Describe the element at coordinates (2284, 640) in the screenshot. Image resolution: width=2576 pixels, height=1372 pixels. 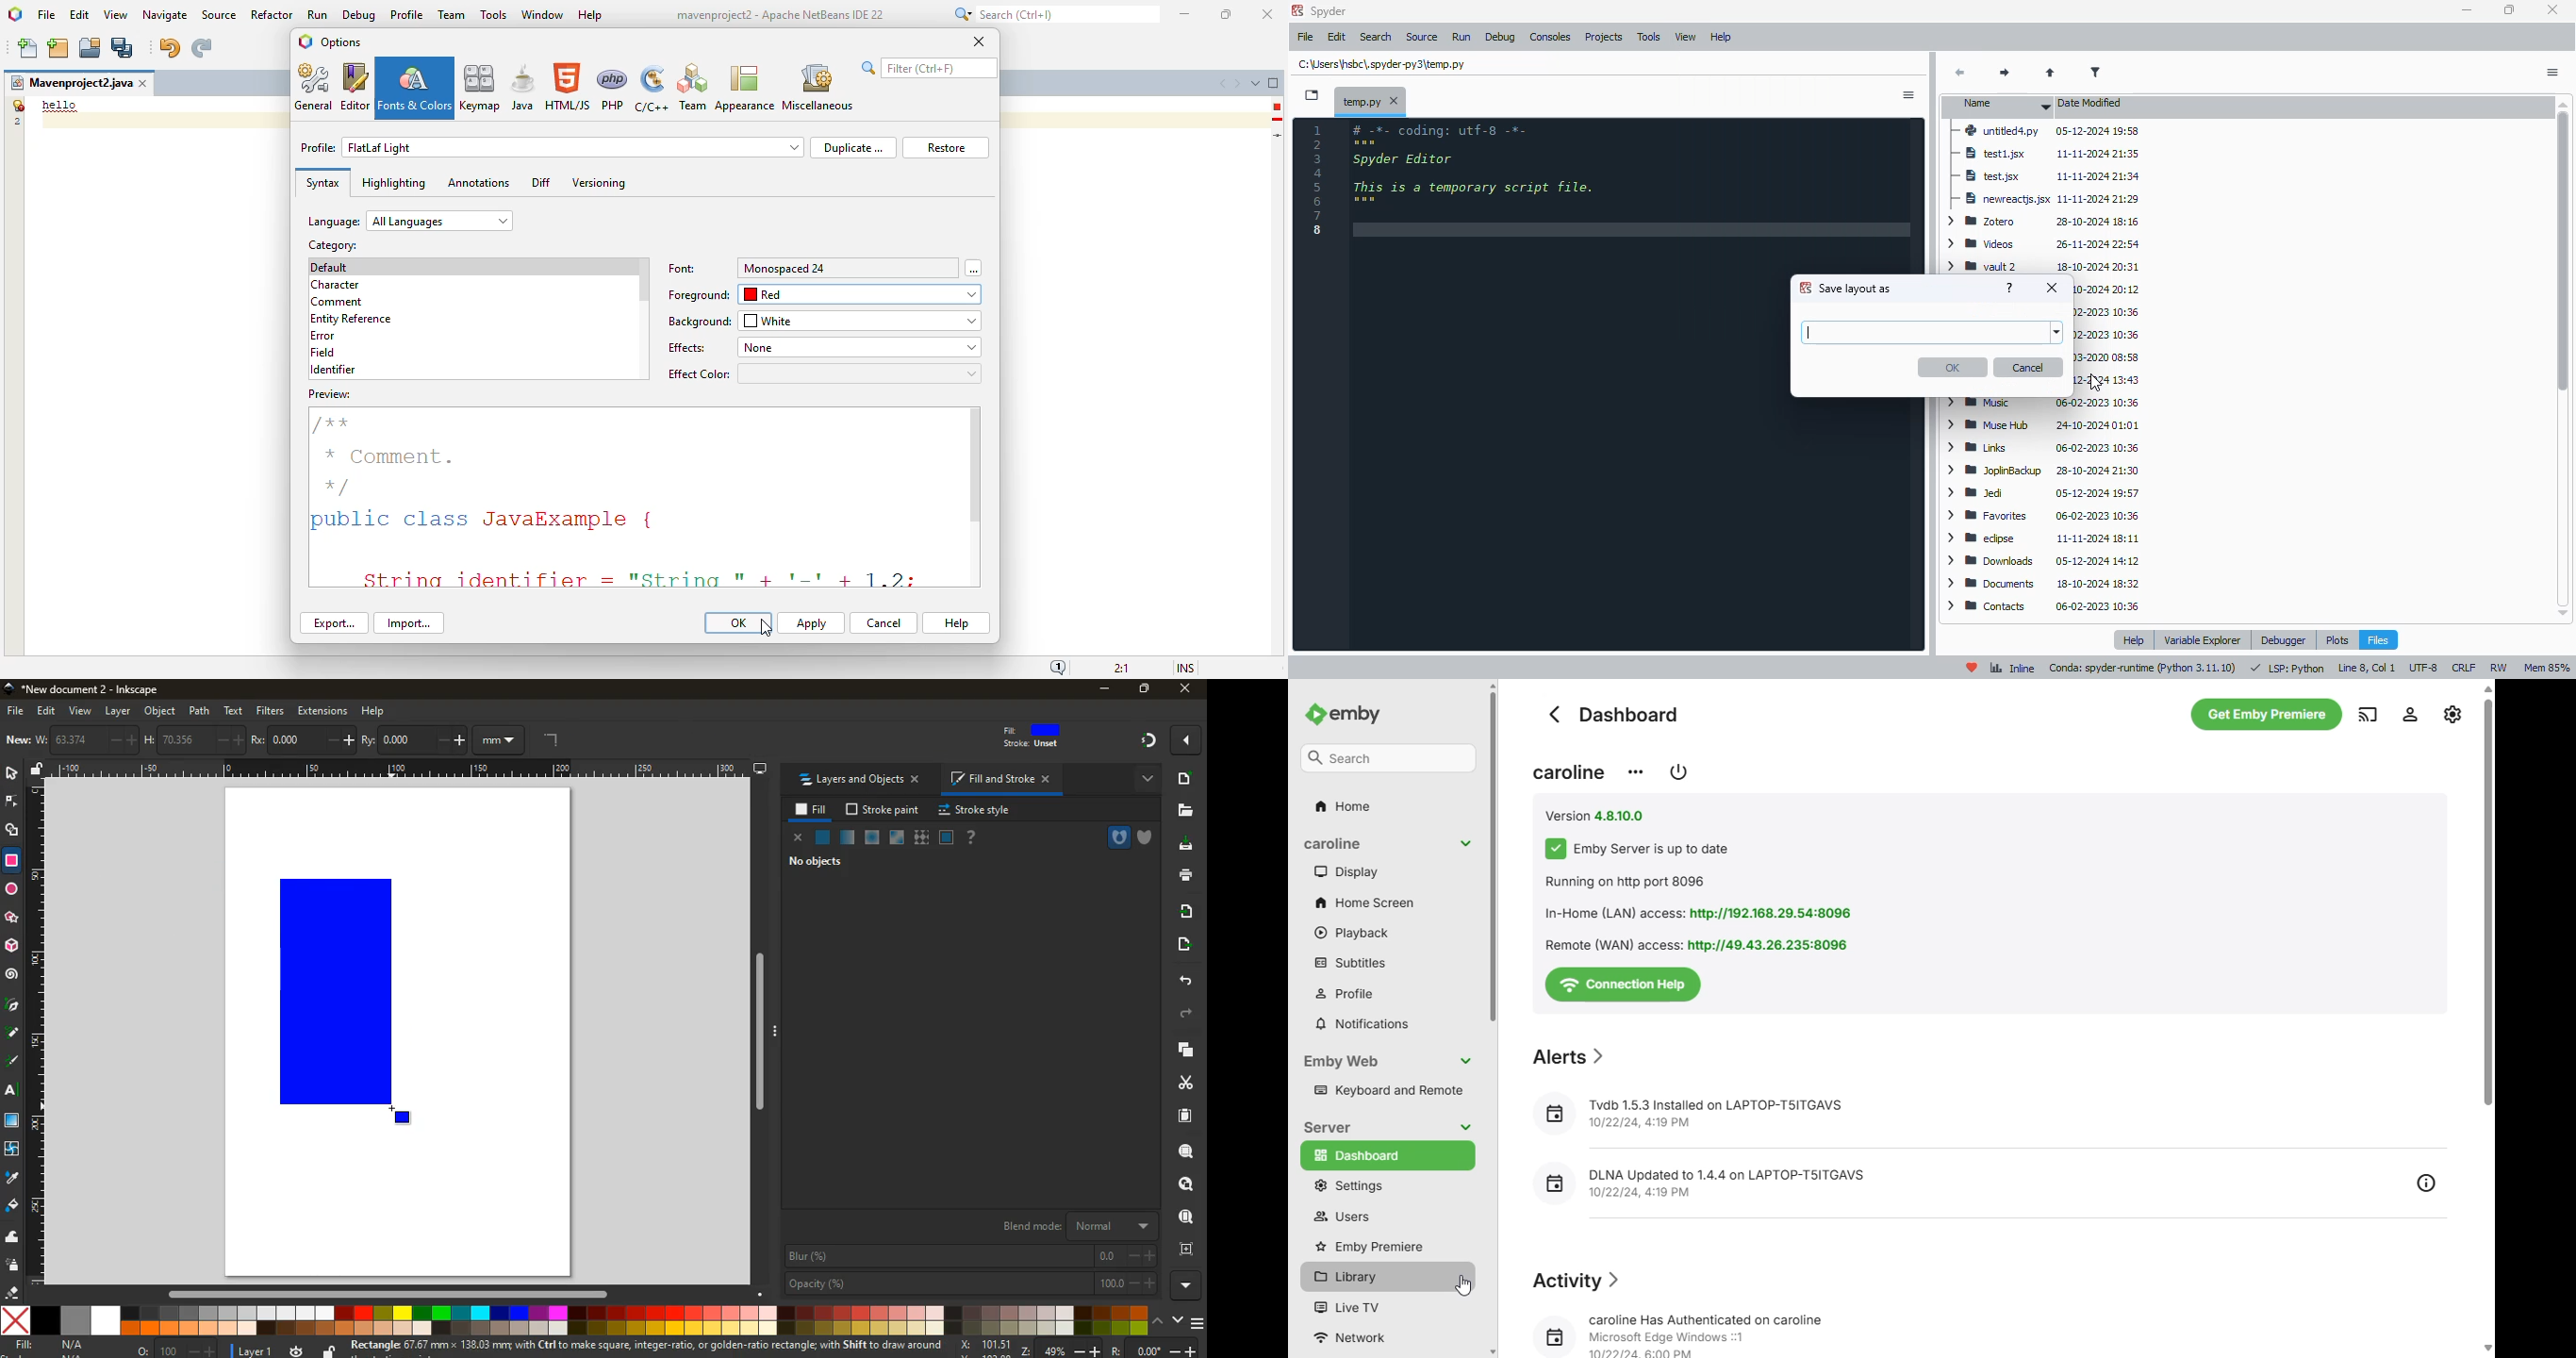
I see `debugger` at that location.